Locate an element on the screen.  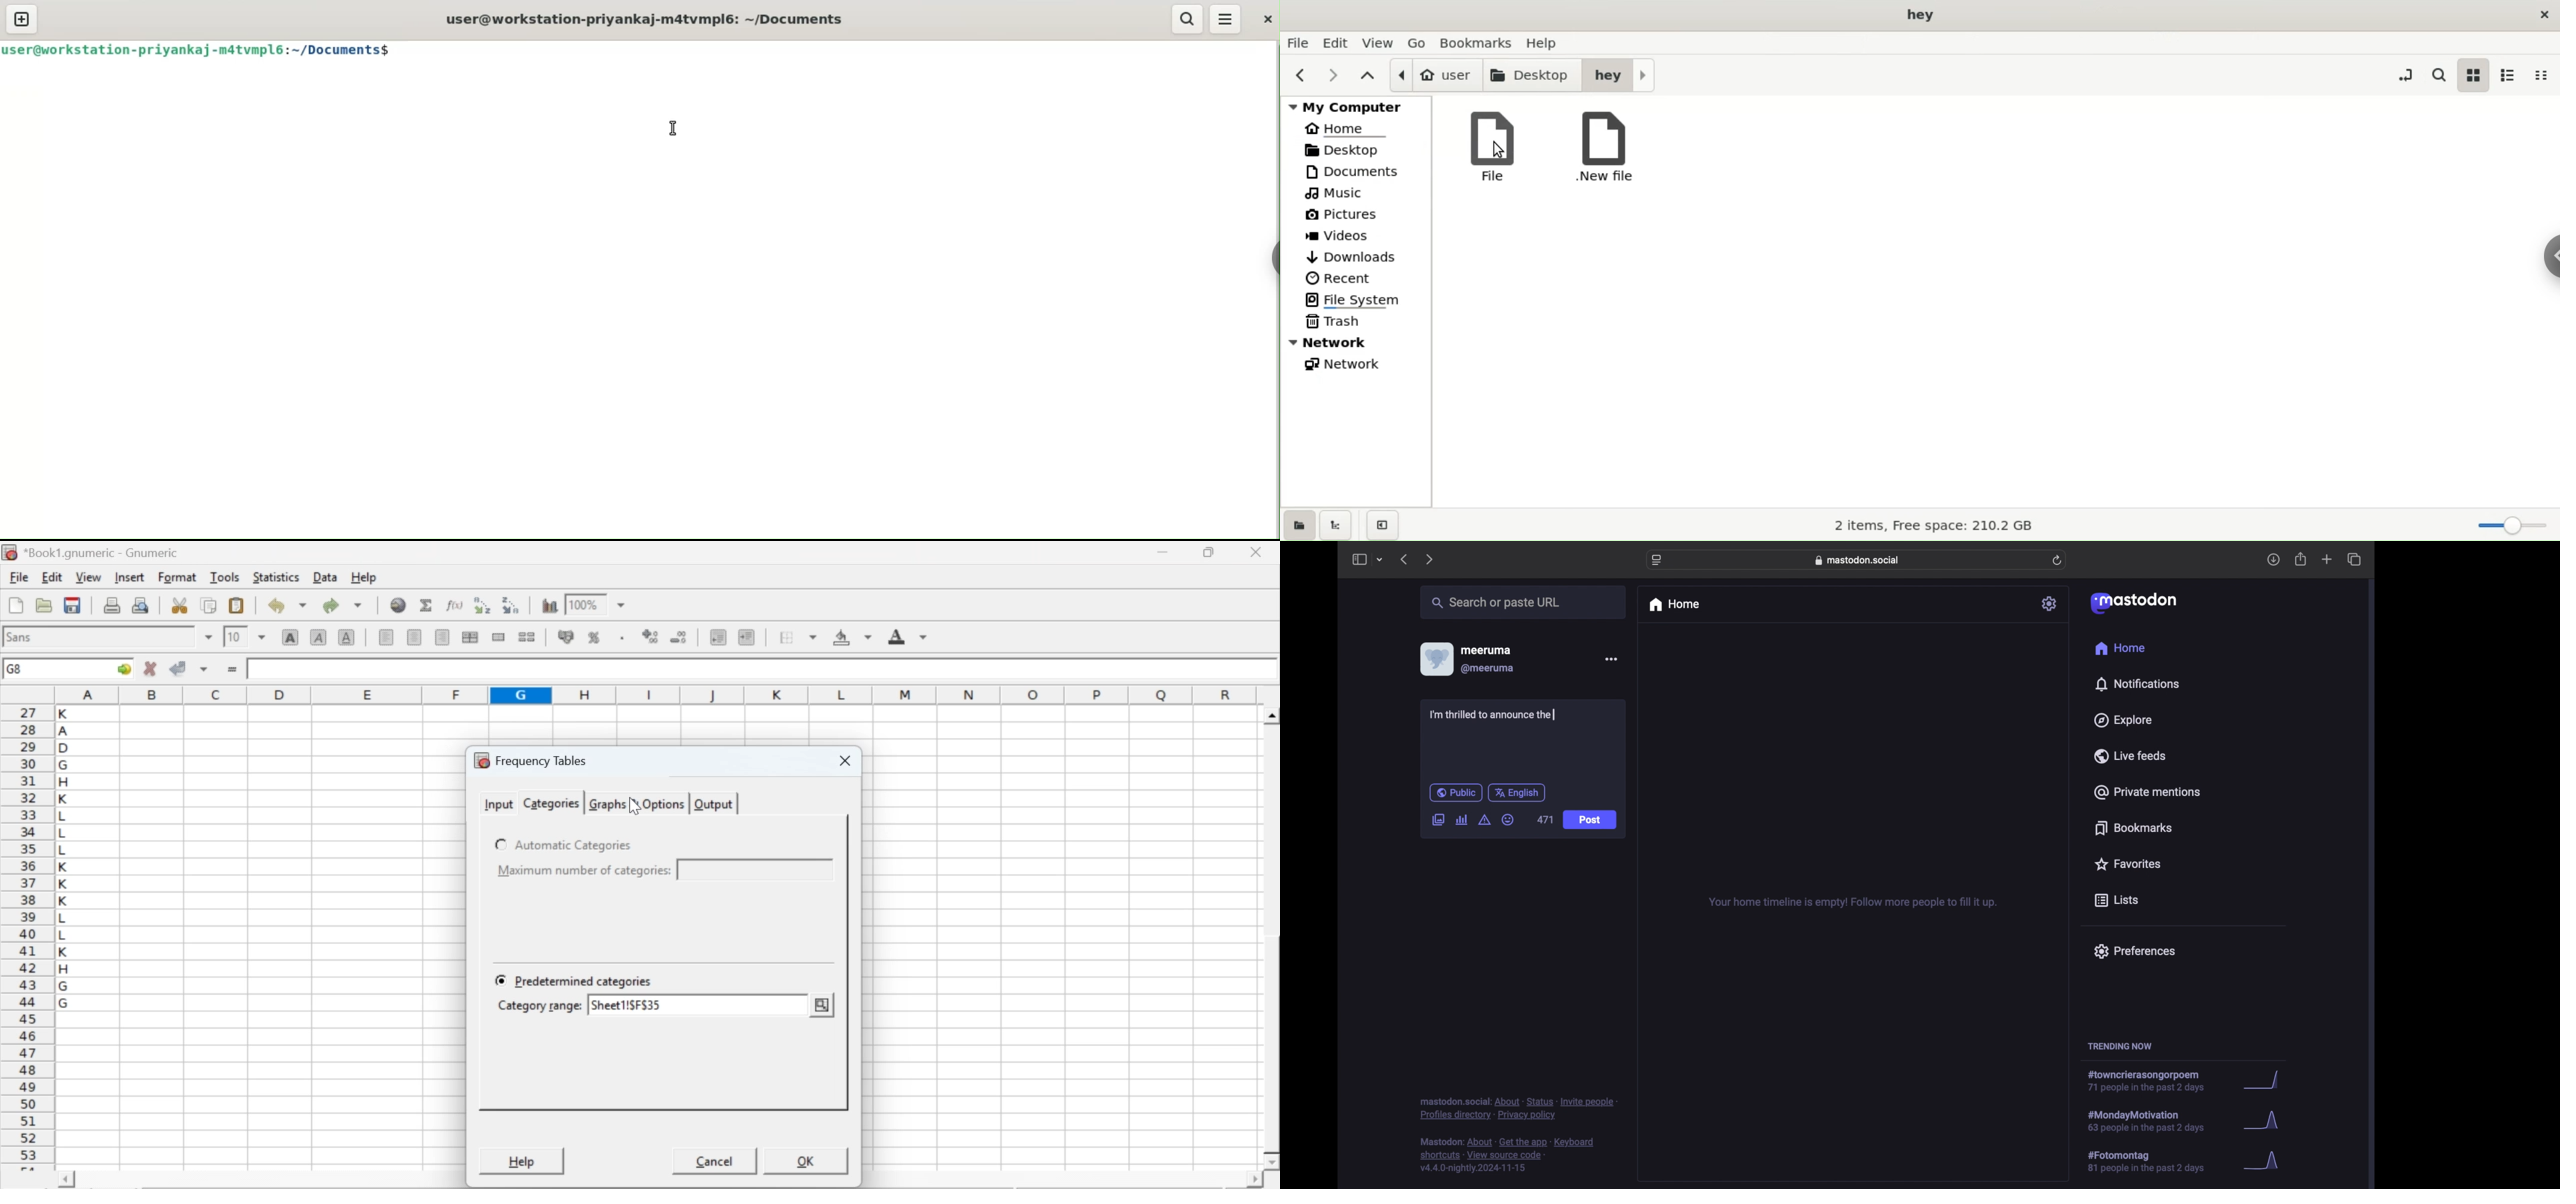
font is located at coordinates (22, 636).